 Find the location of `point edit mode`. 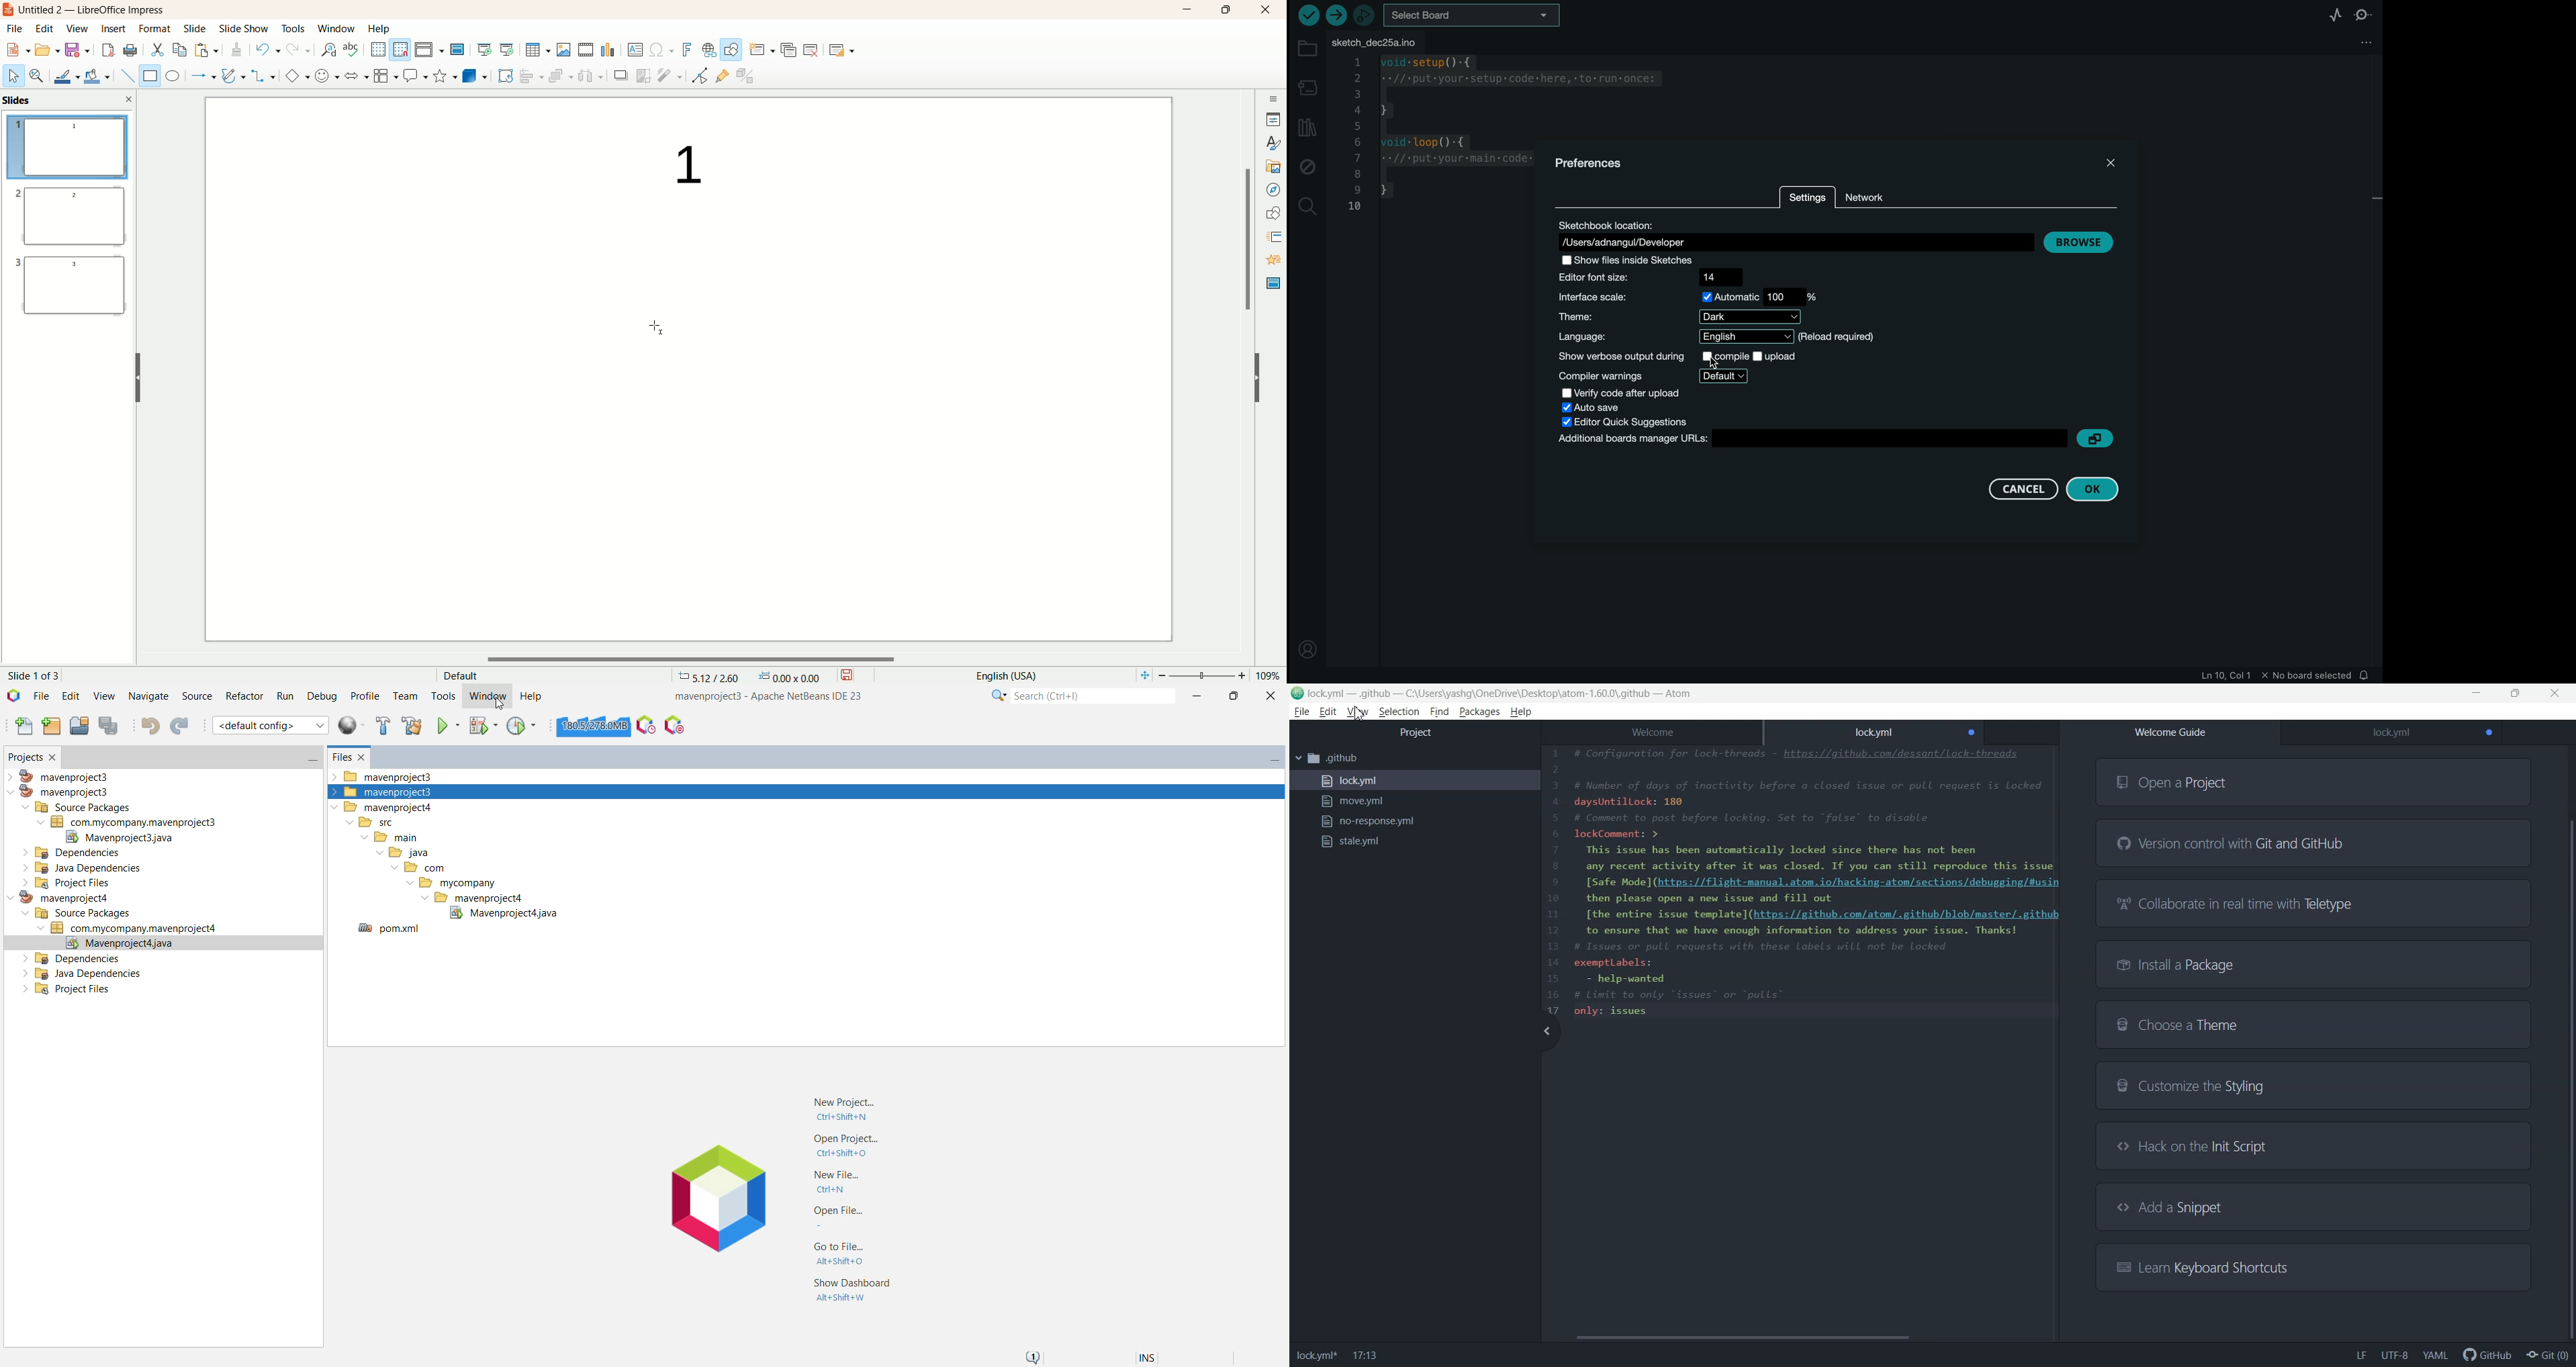

point edit mode is located at coordinates (699, 76).